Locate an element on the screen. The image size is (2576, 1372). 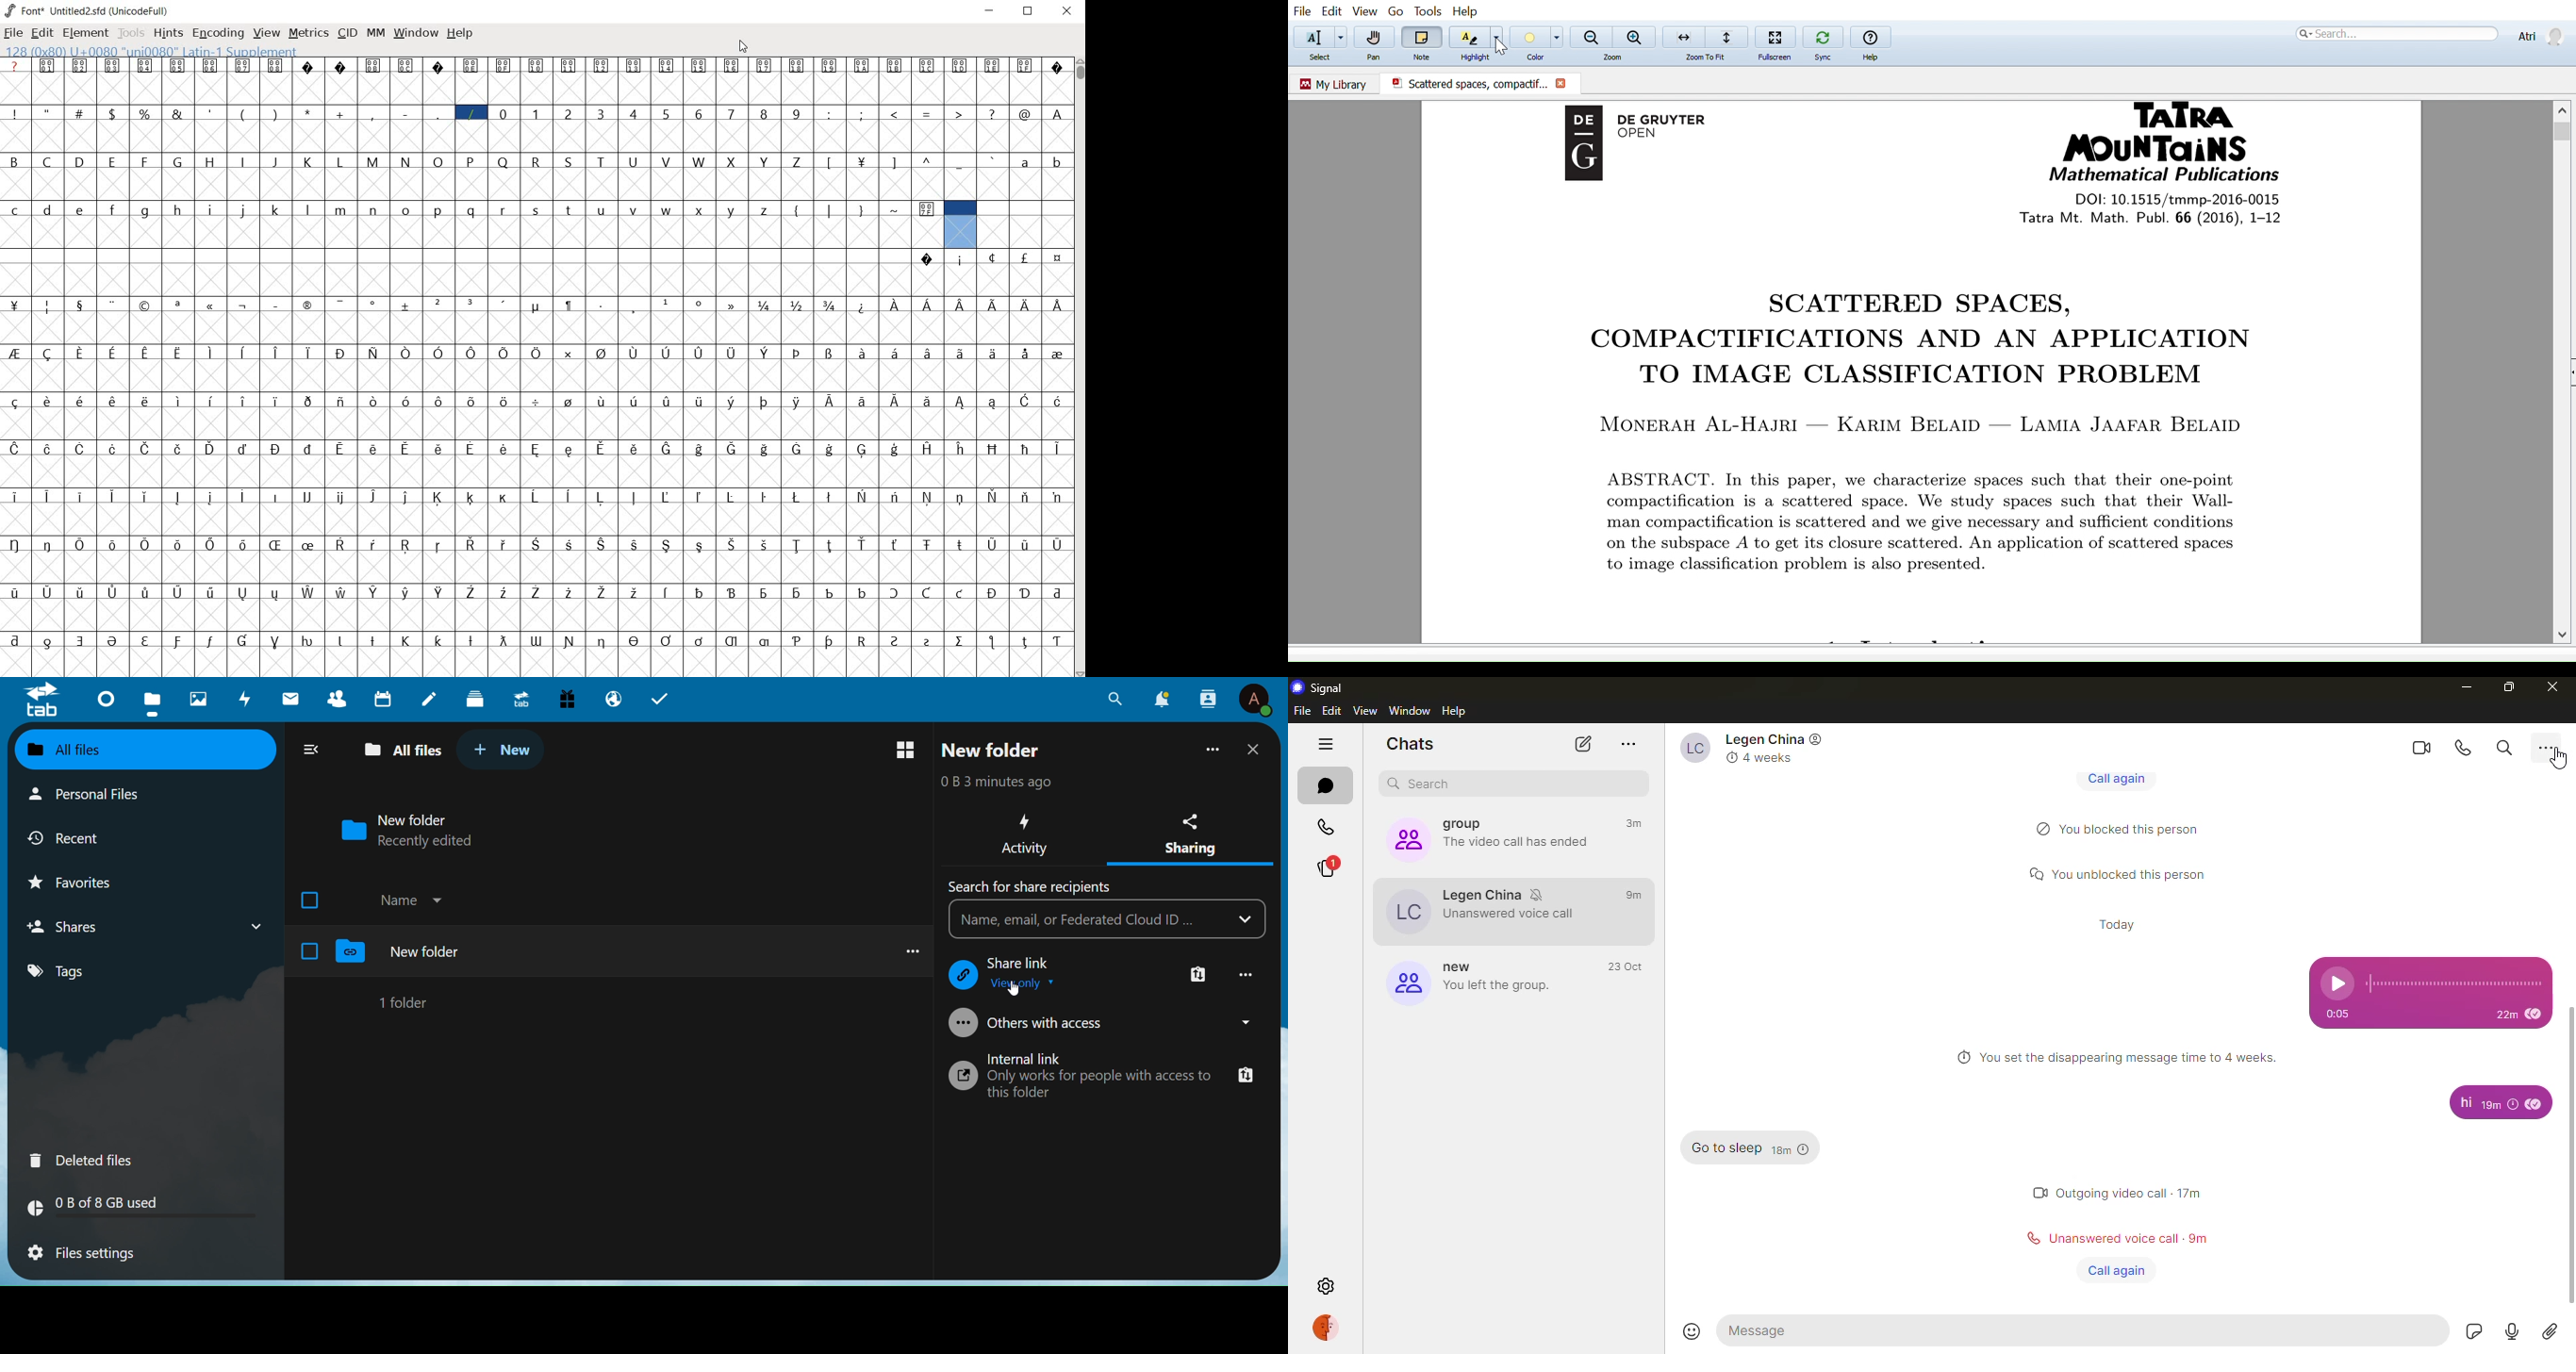
Symbol is located at coordinates (733, 544).